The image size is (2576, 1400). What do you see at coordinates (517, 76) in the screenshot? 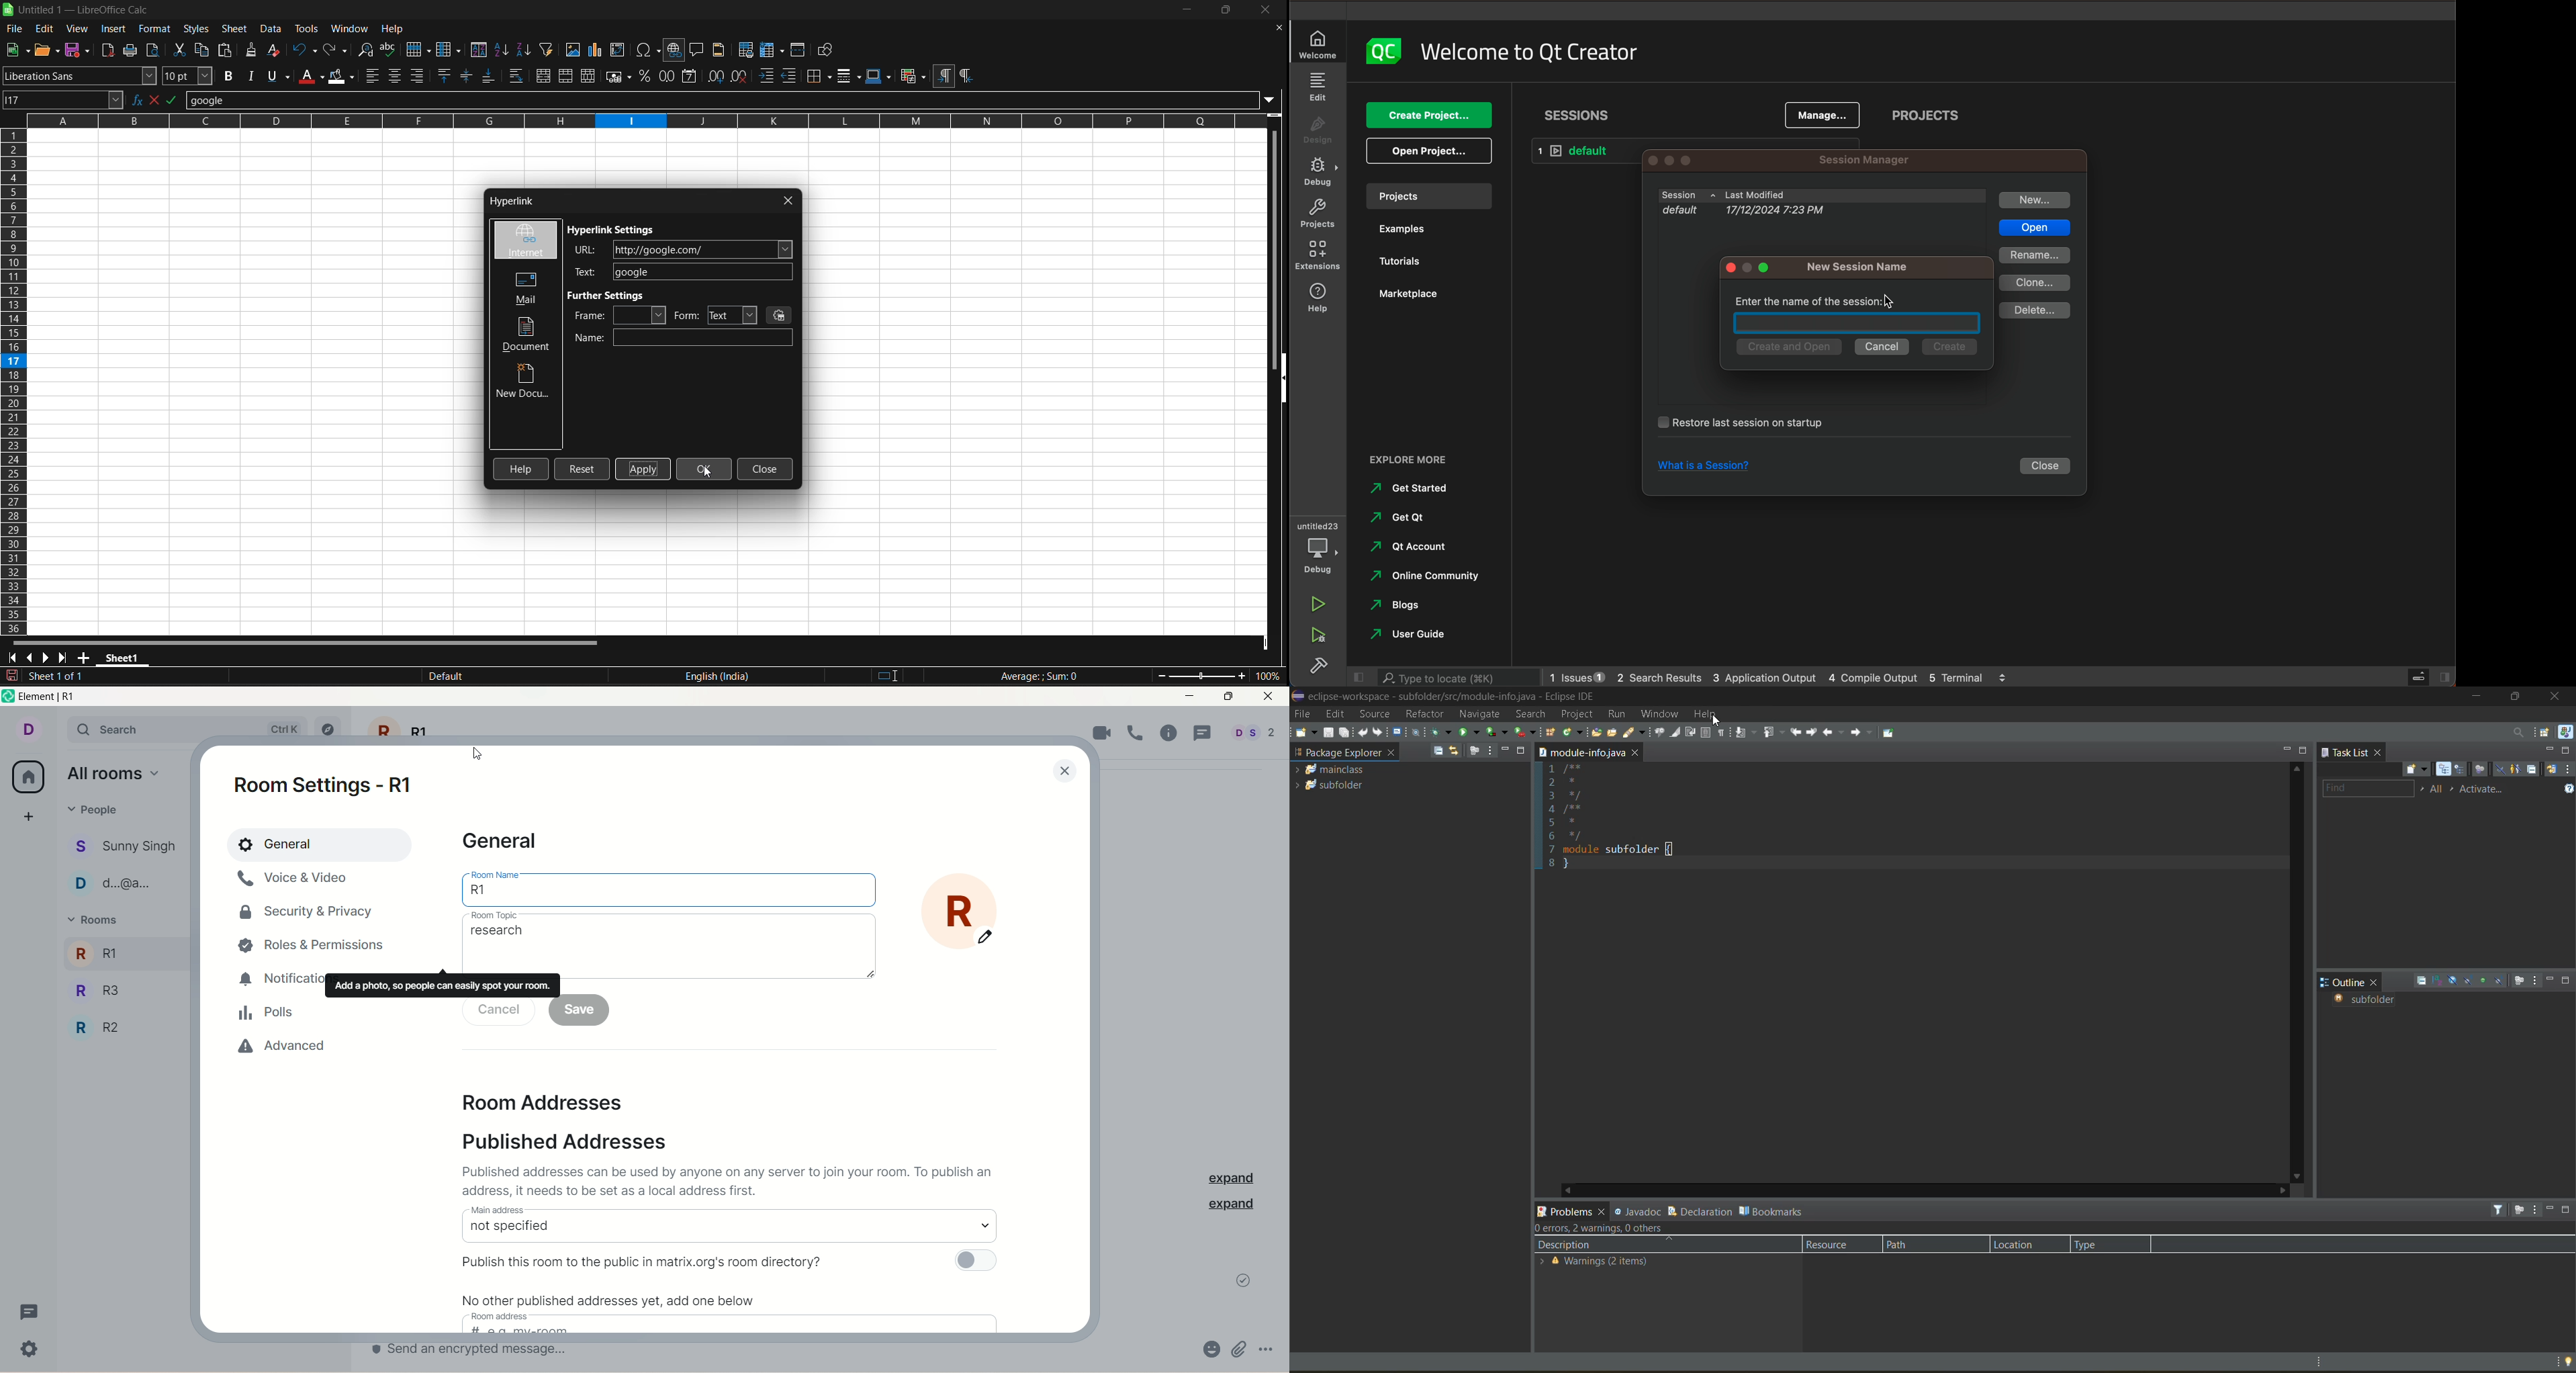
I see `wrap text` at bounding box center [517, 76].